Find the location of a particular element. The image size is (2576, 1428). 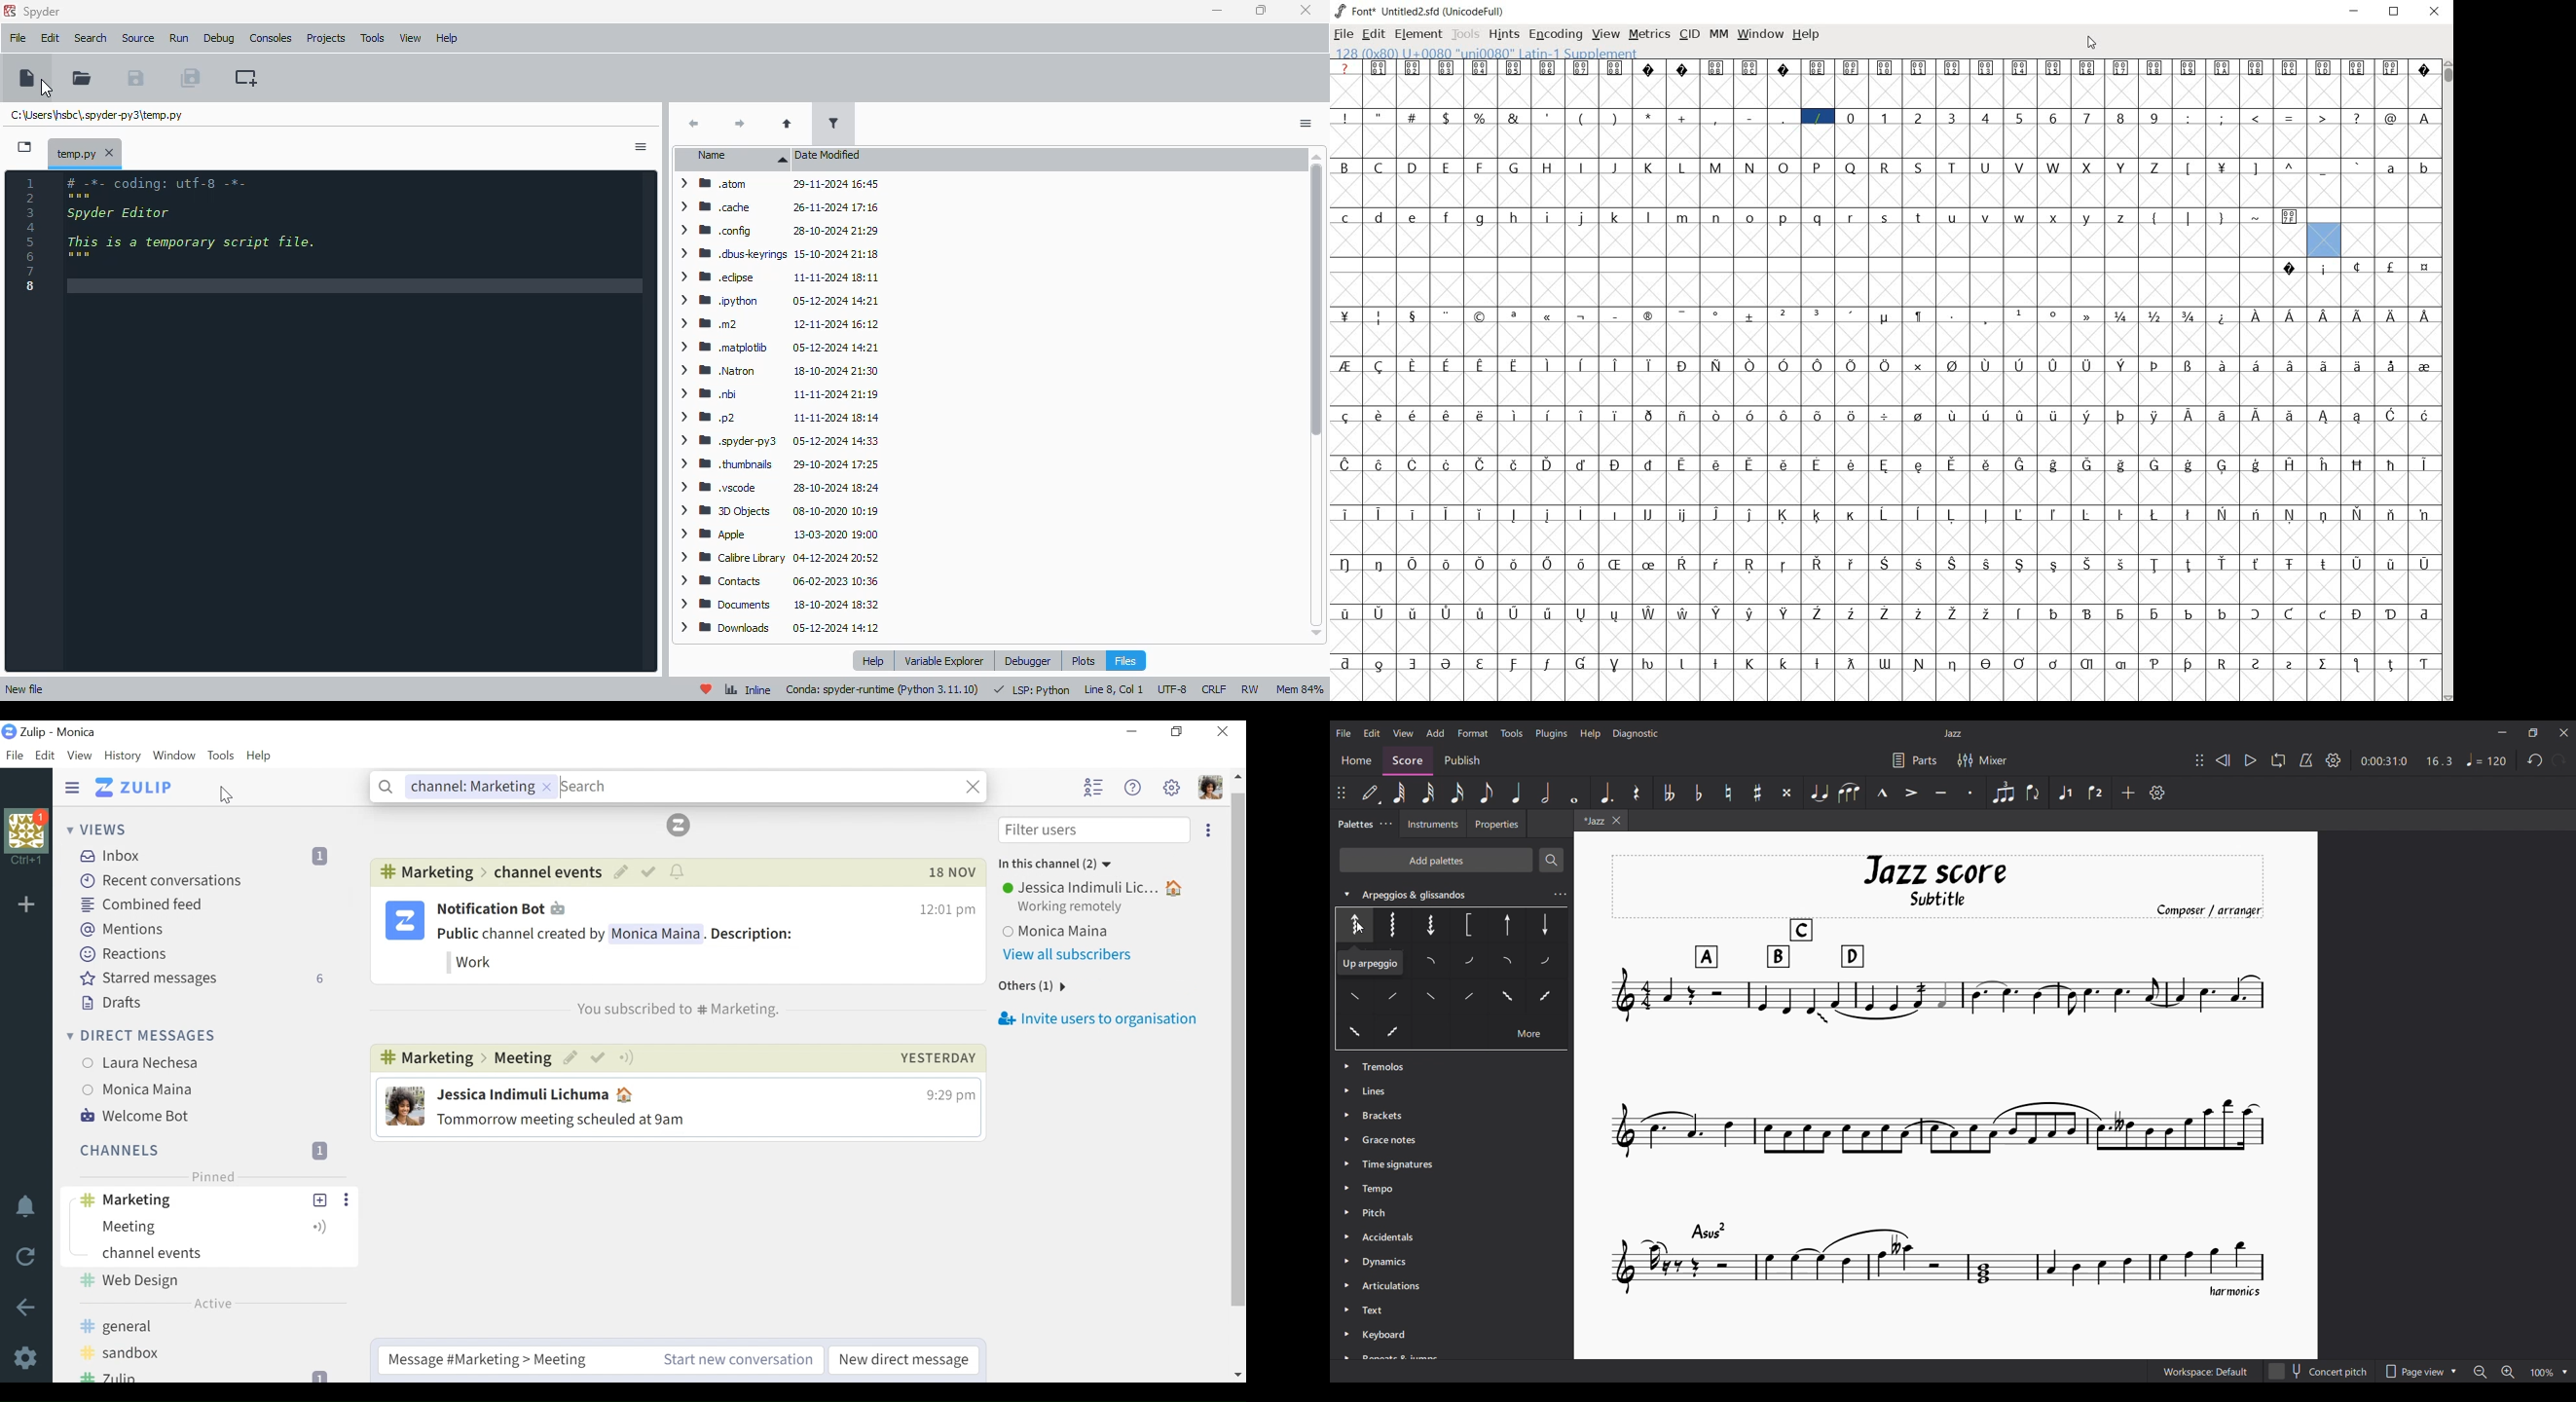

Compose message is located at coordinates (511, 1357).